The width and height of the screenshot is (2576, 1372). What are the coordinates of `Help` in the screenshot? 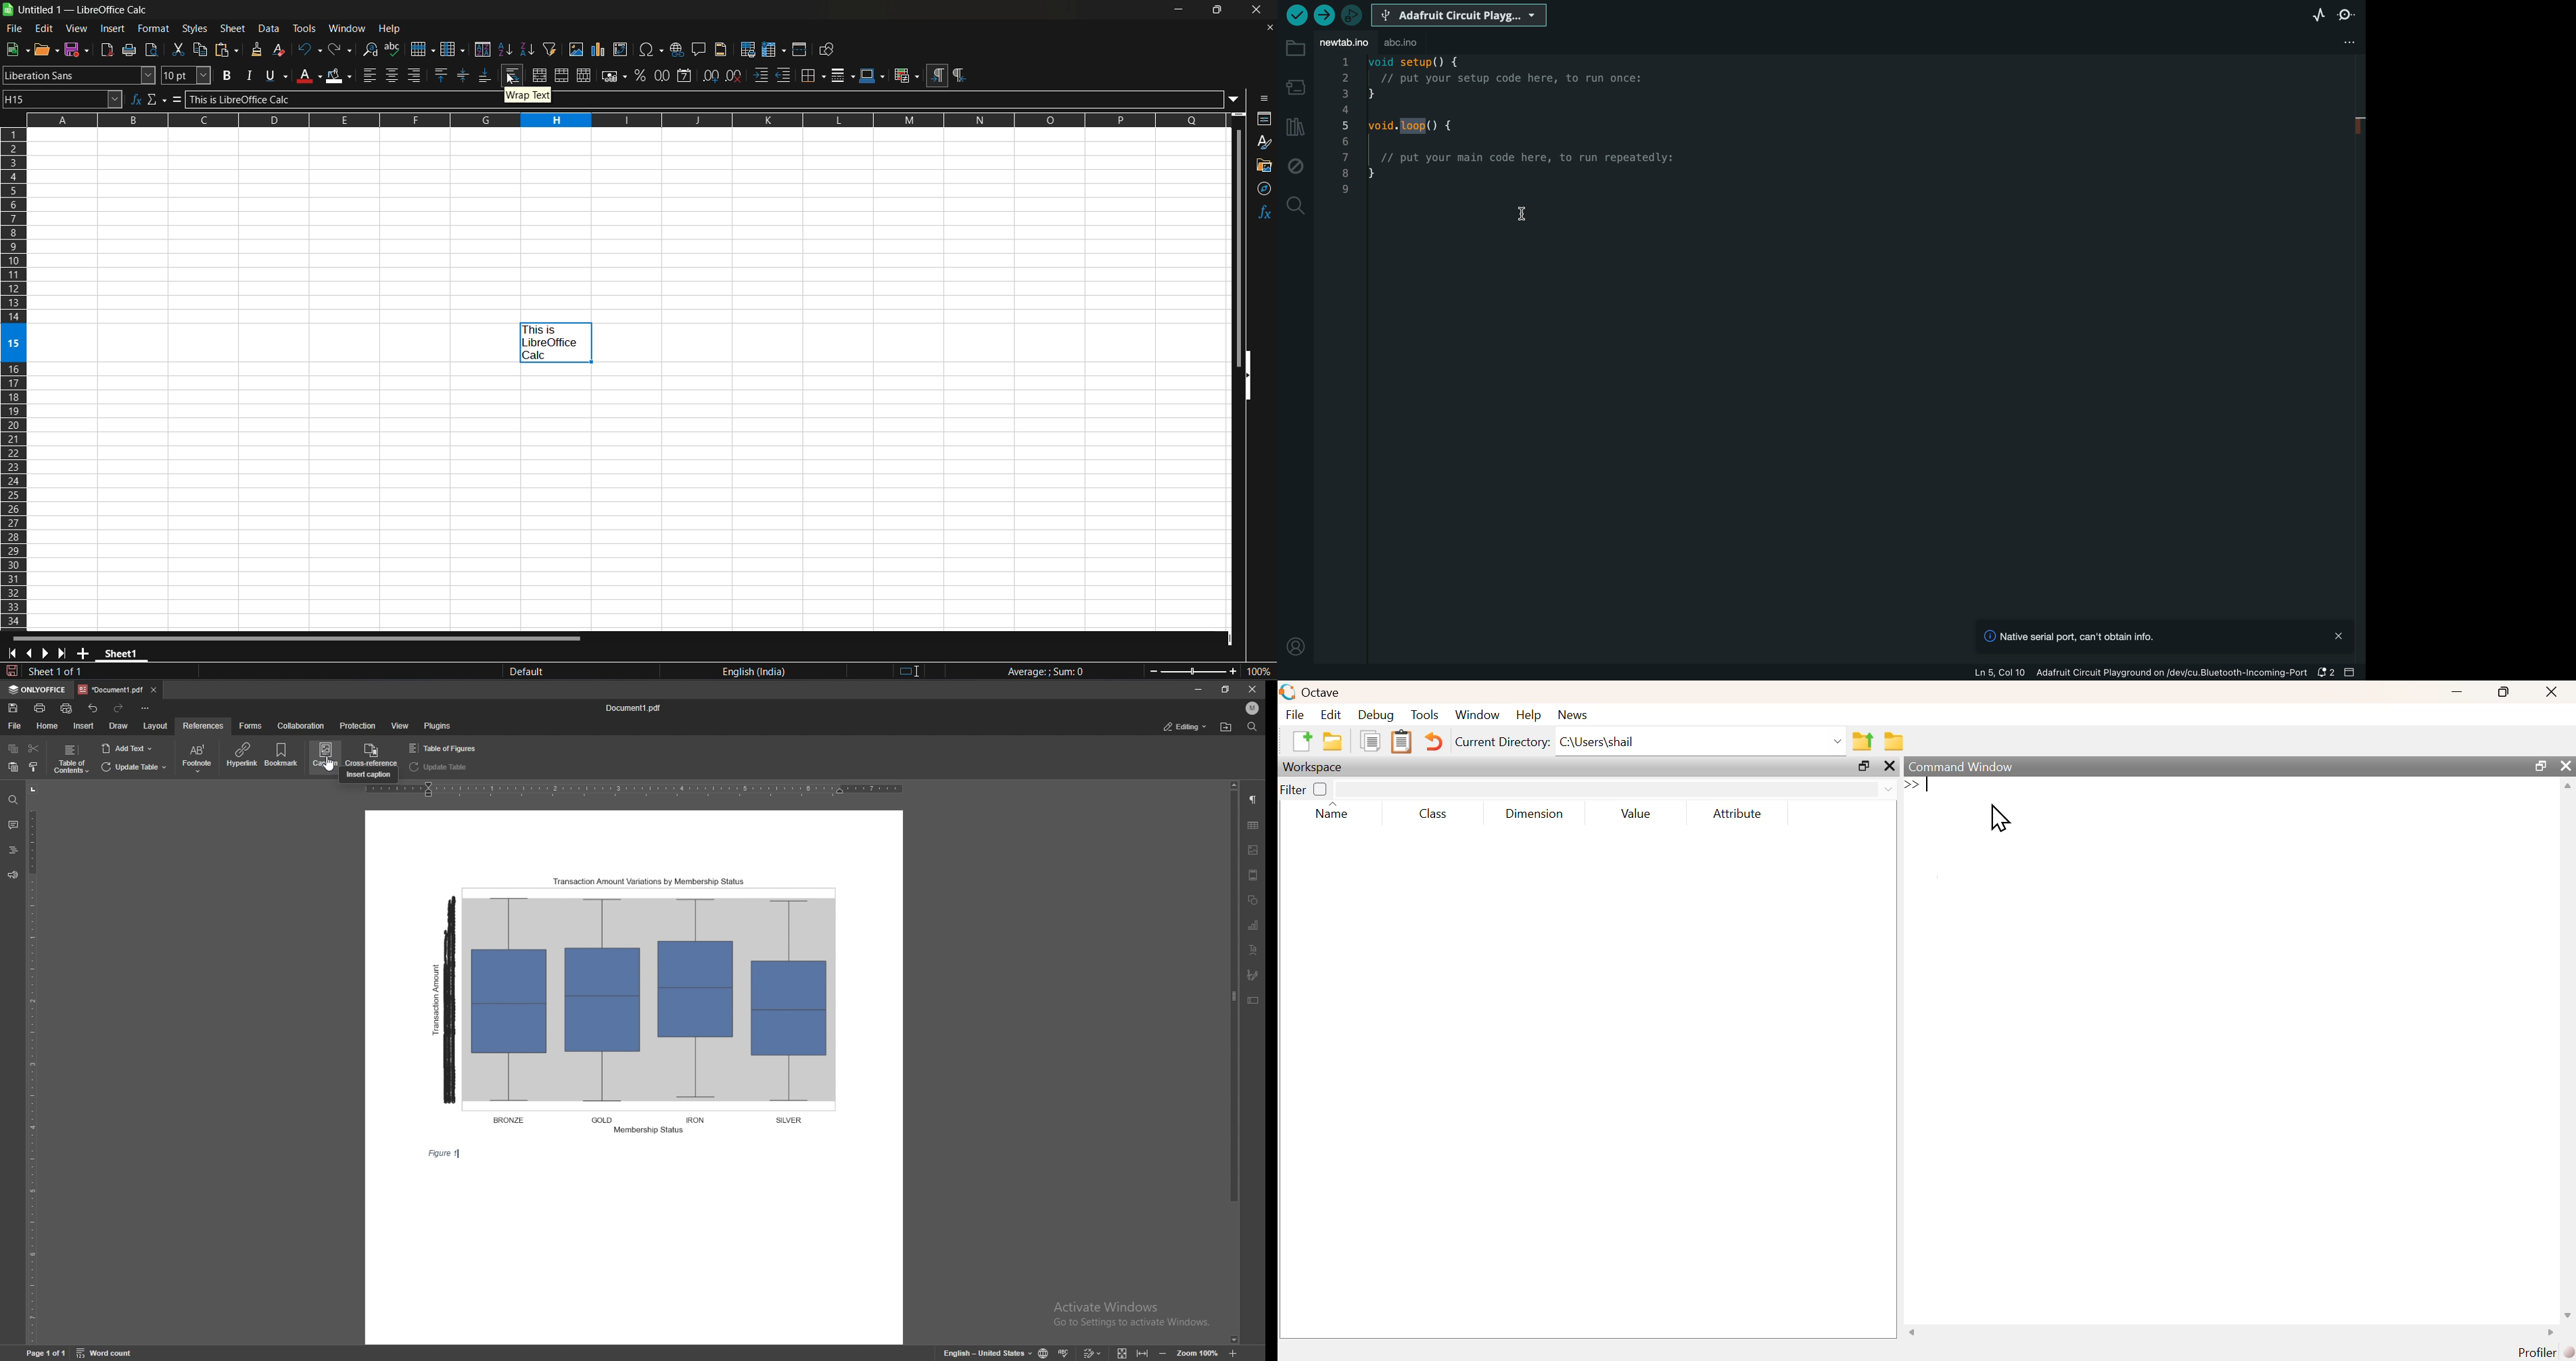 It's located at (1528, 714).